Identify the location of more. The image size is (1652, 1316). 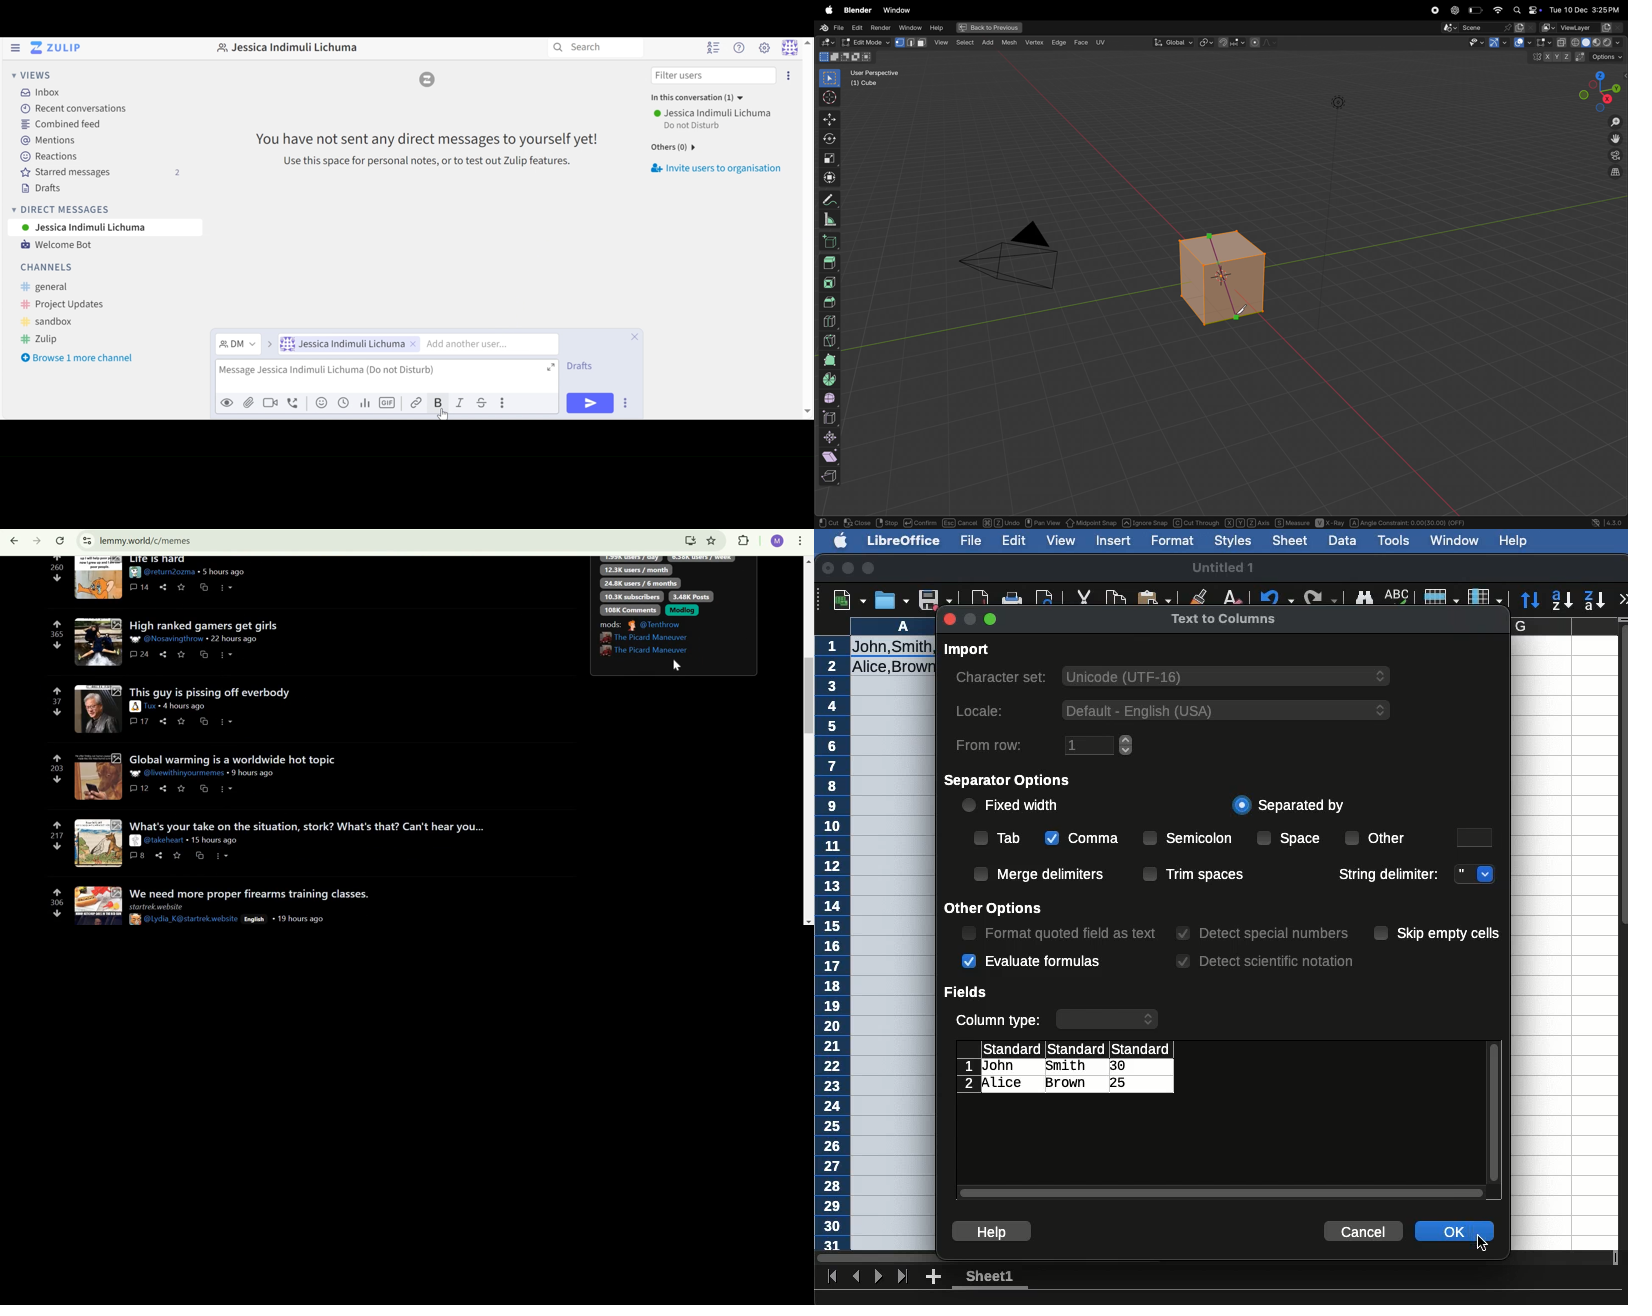
(225, 655).